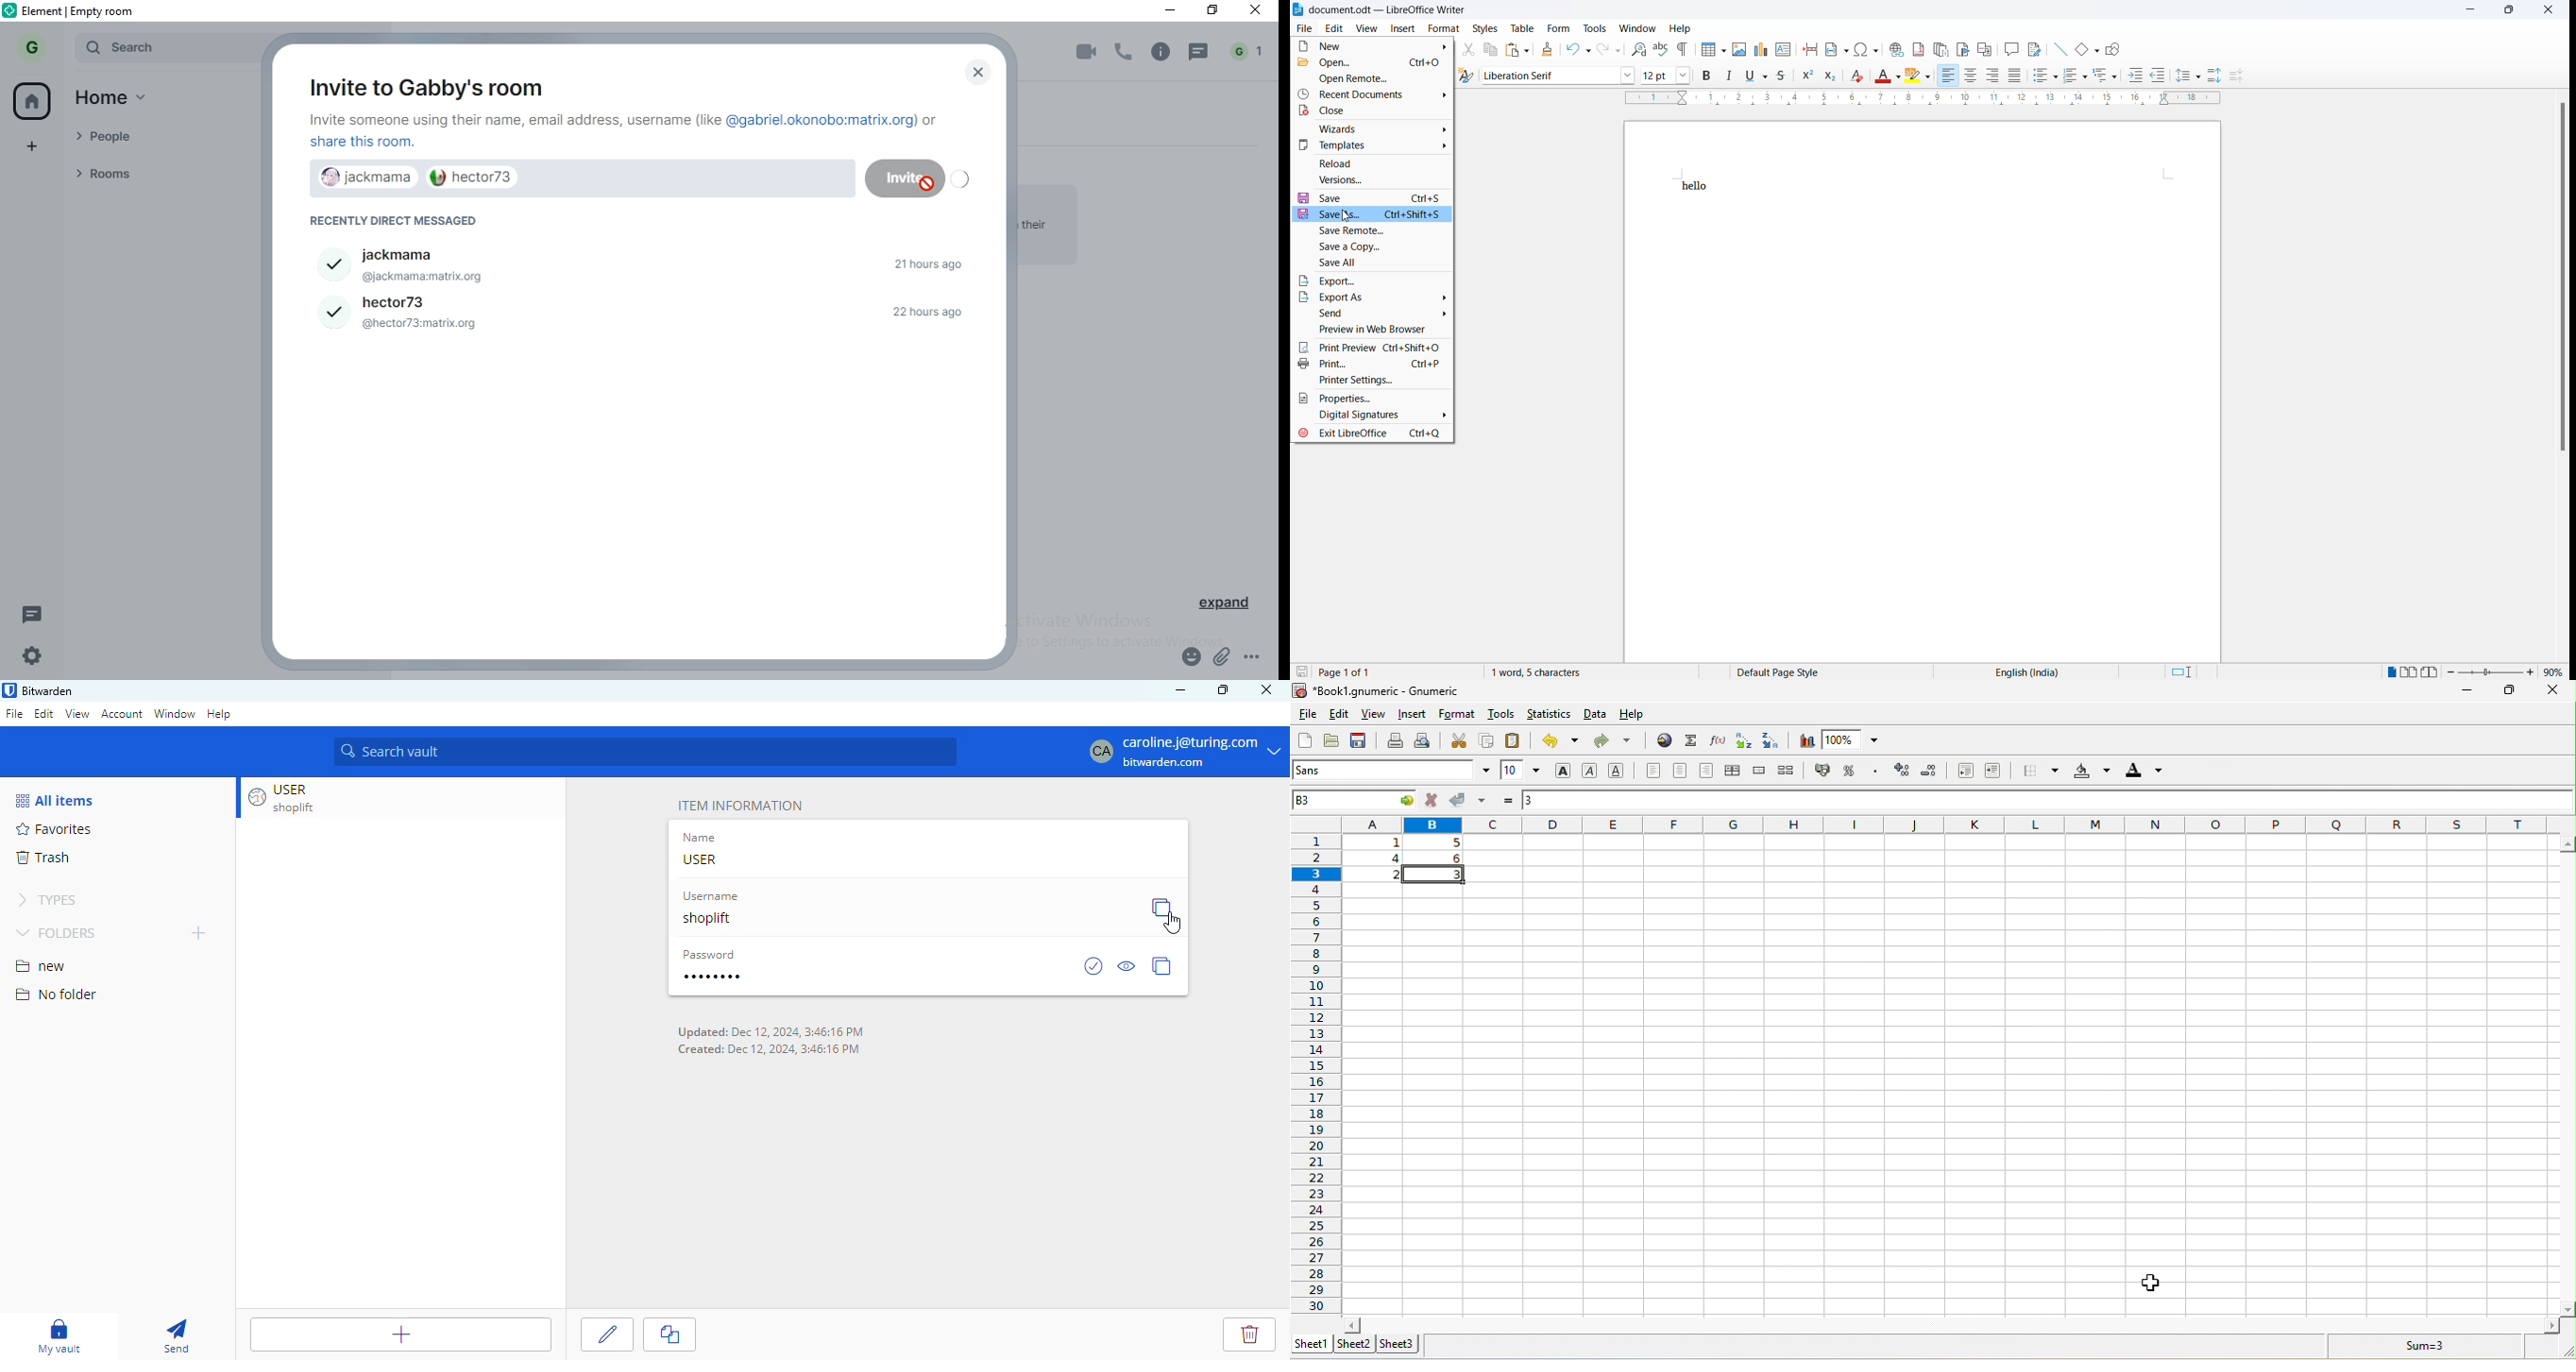 The height and width of the screenshot is (1372, 2576). I want to click on edit the function, so click(1718, 740).